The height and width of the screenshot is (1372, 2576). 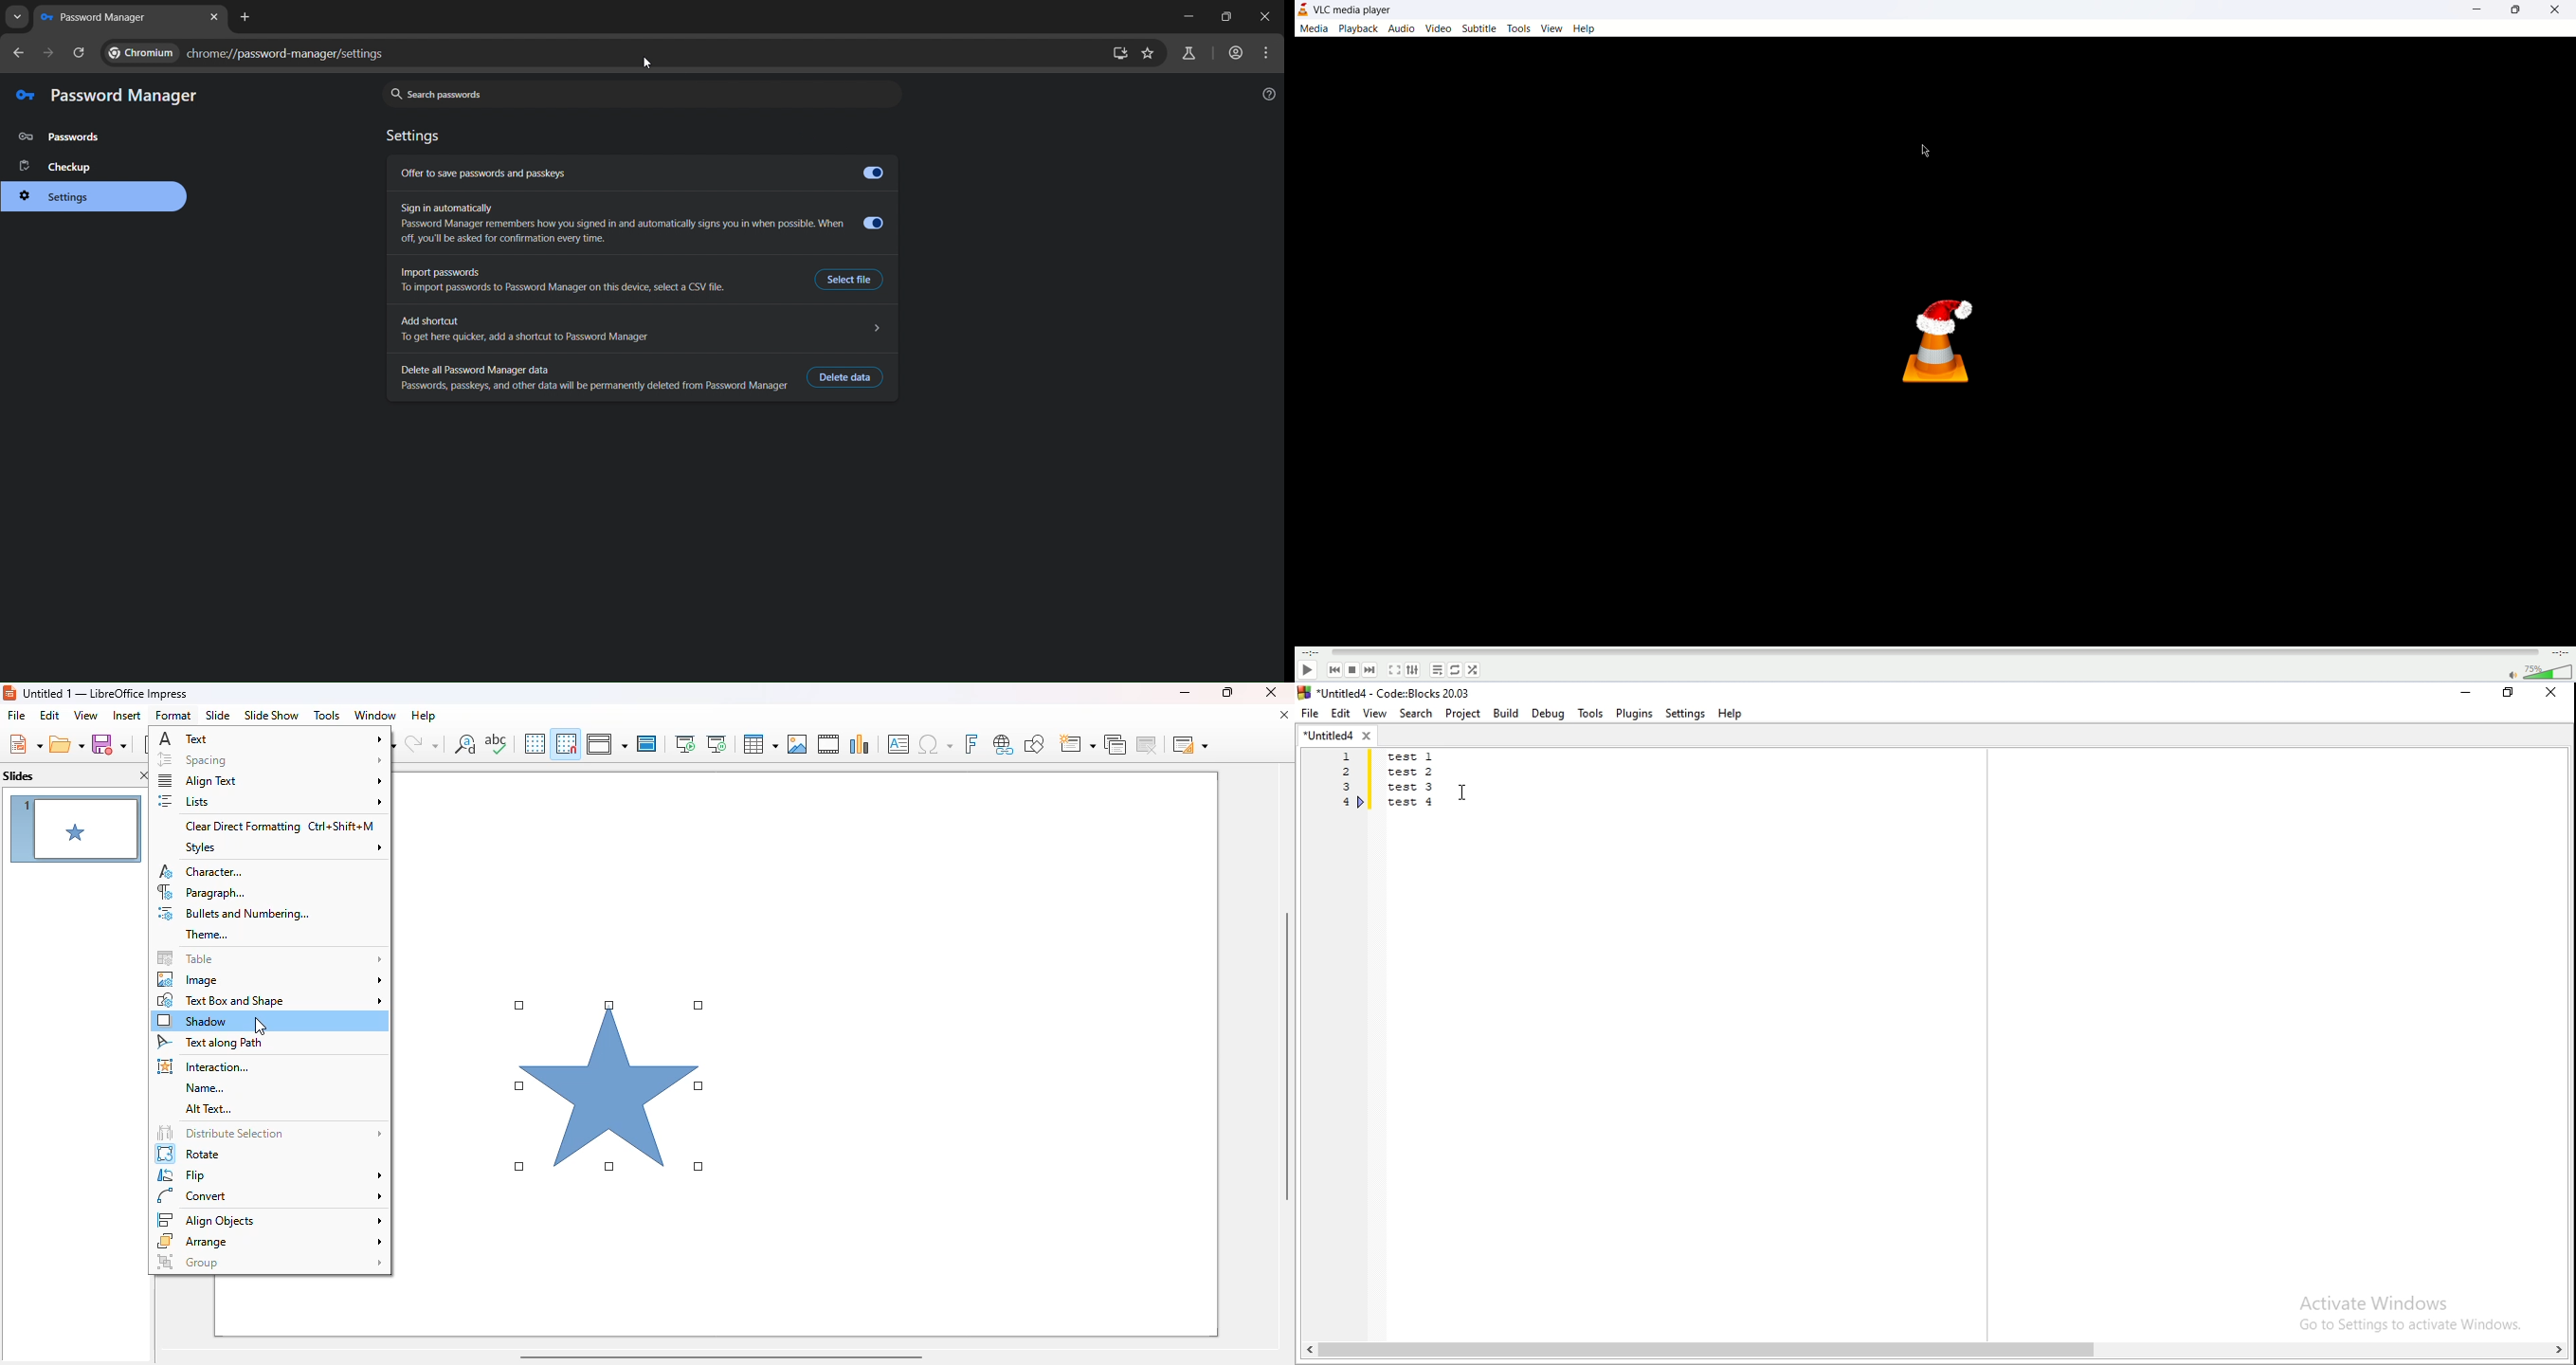 I want to click on audio, so click(x=1403, y=29).